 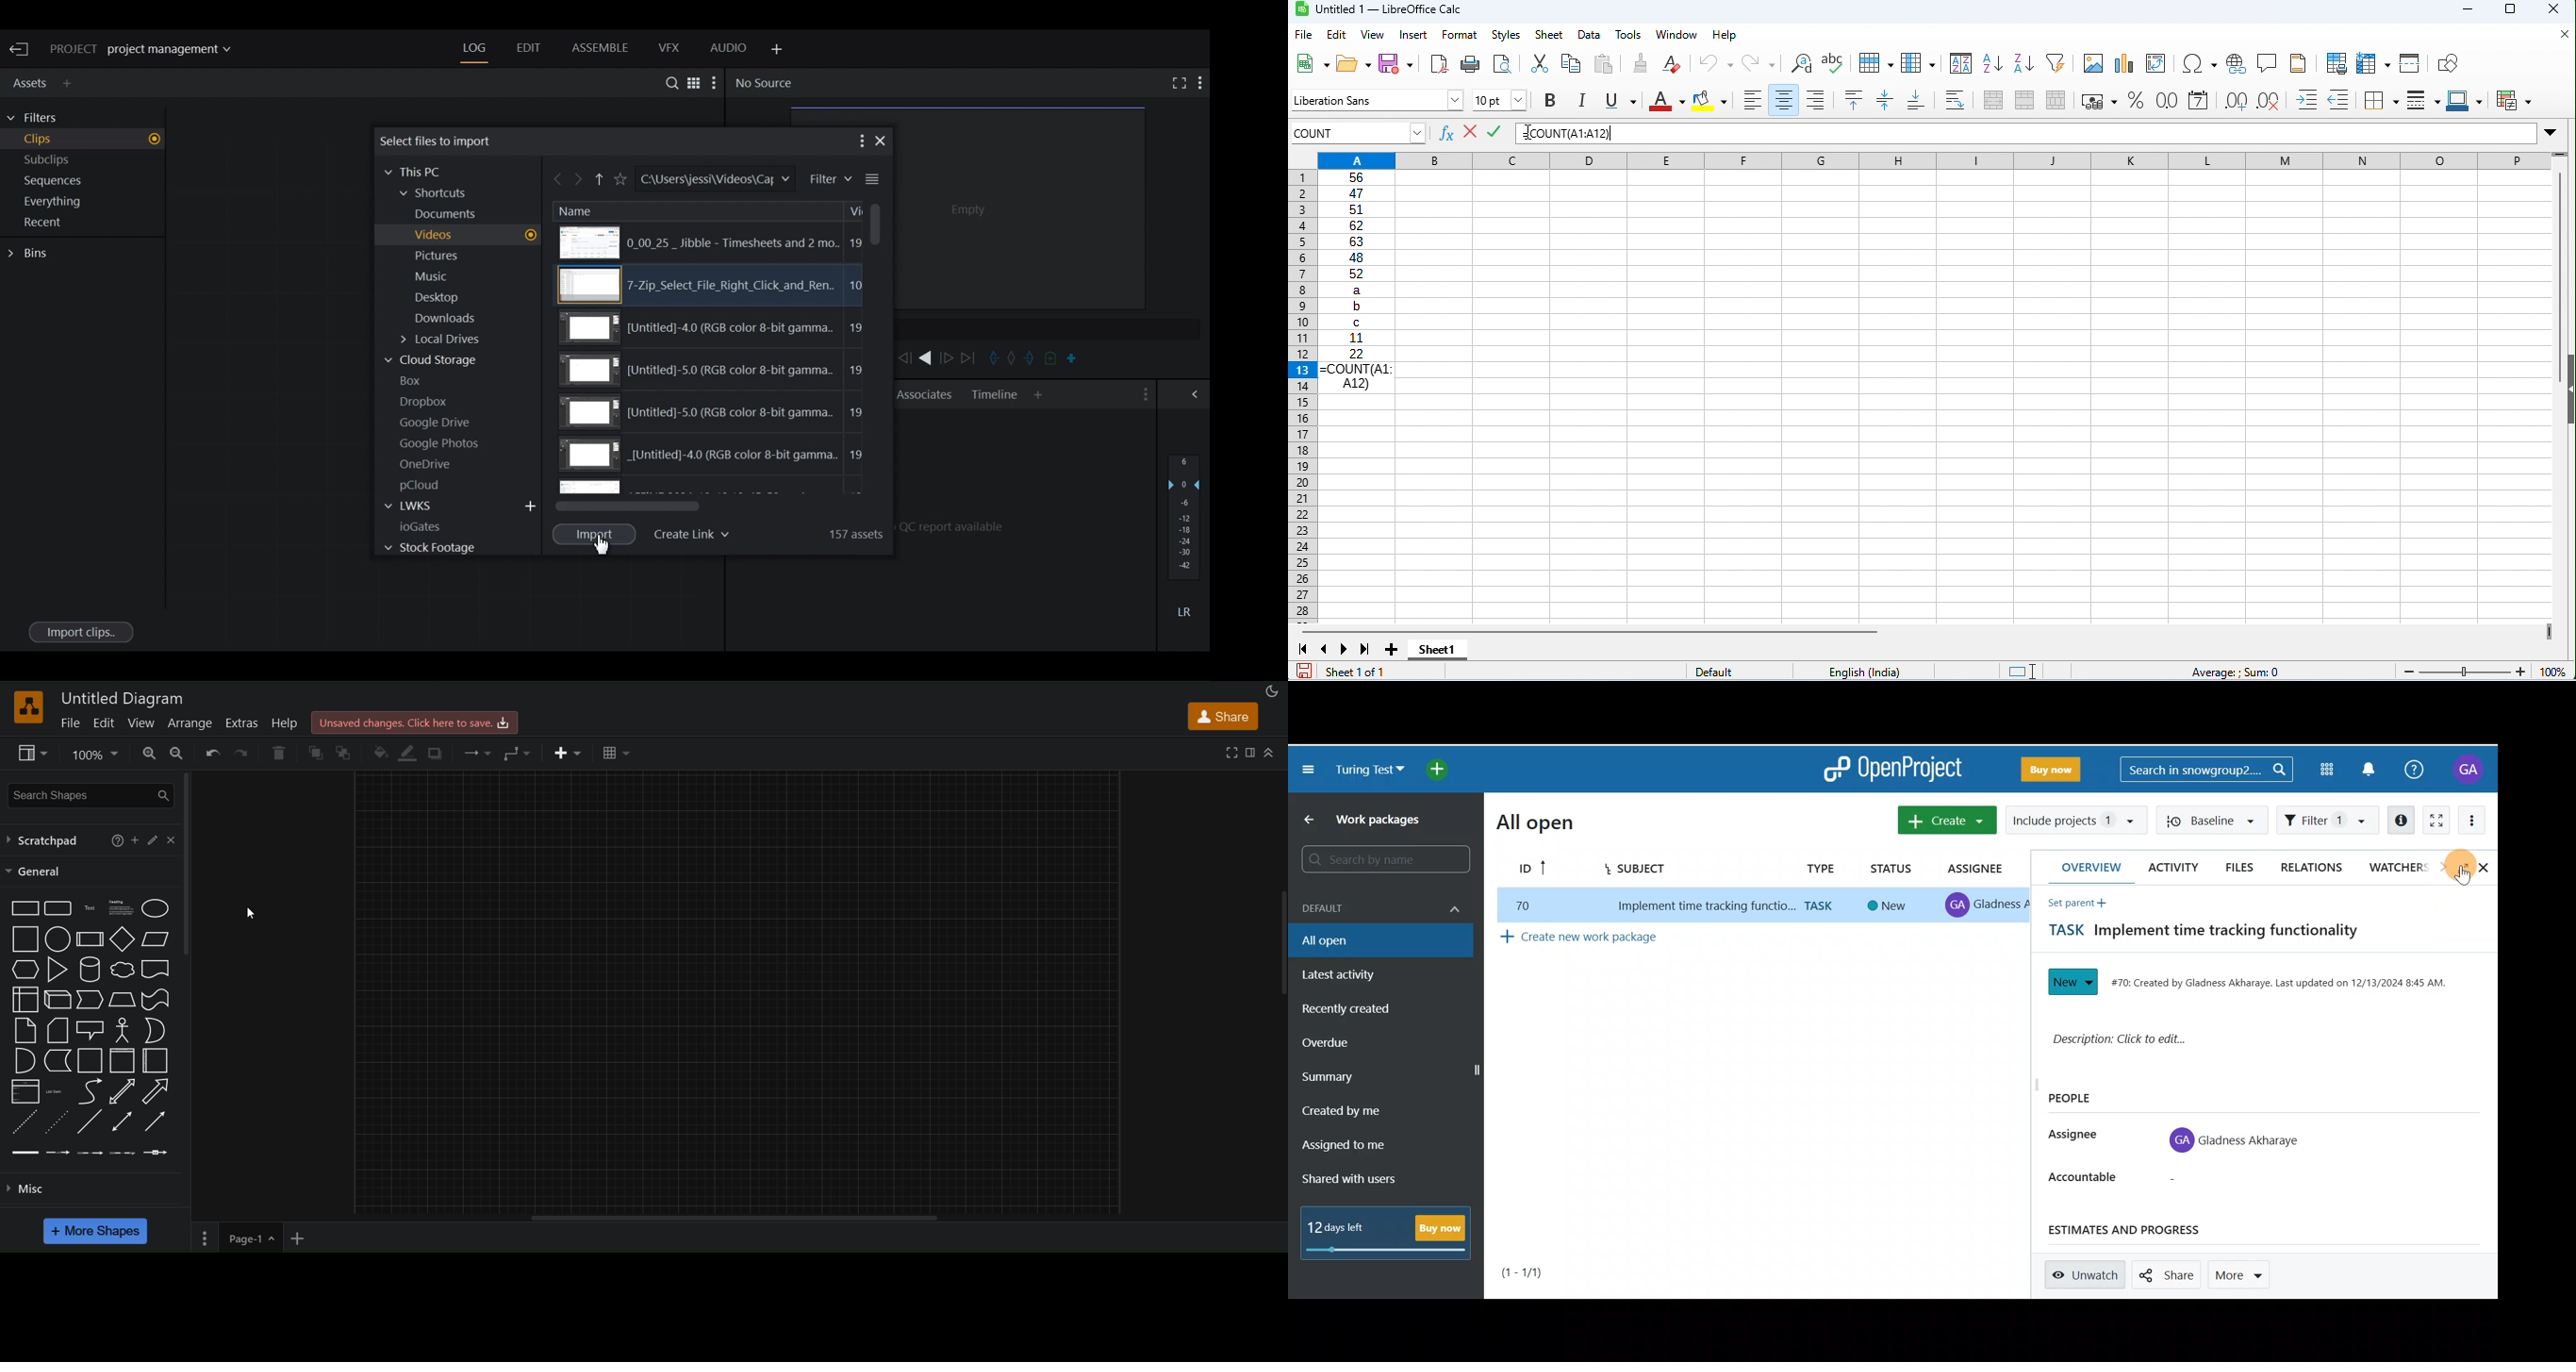 I want to click on sort descending, so click(x=2022, y=62).